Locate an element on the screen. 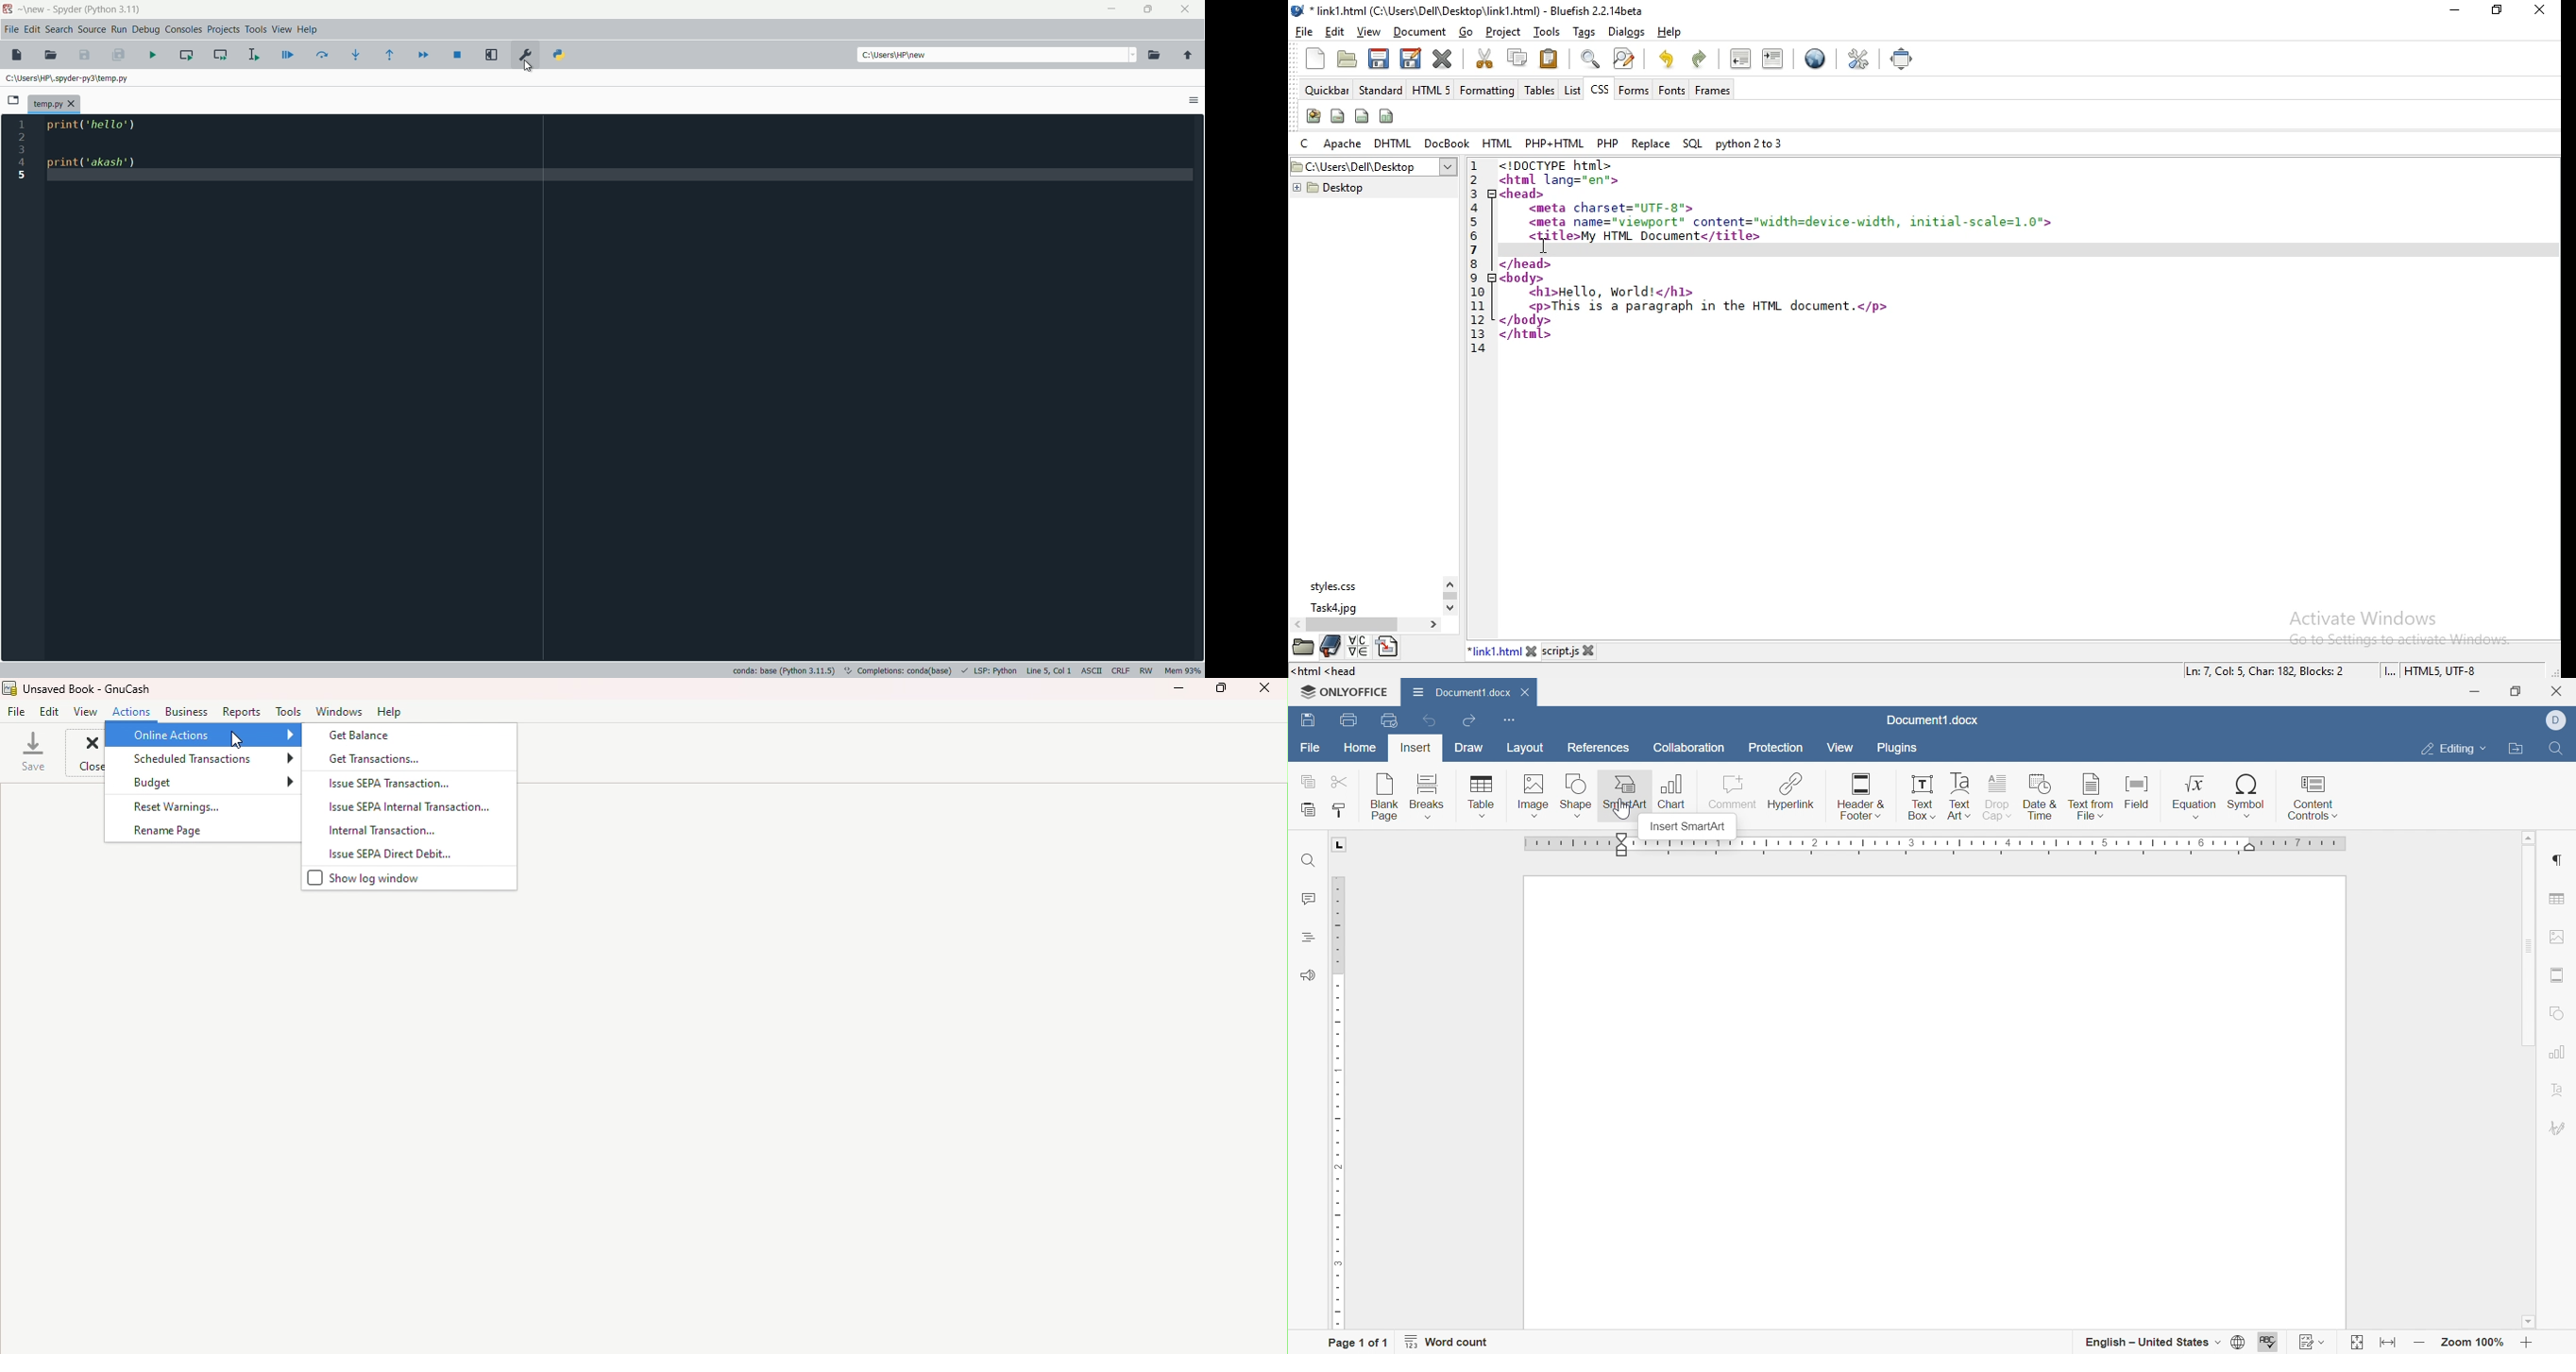 This screenshot has height=1372, width=2576. html is located at coordinates (1496, 142).